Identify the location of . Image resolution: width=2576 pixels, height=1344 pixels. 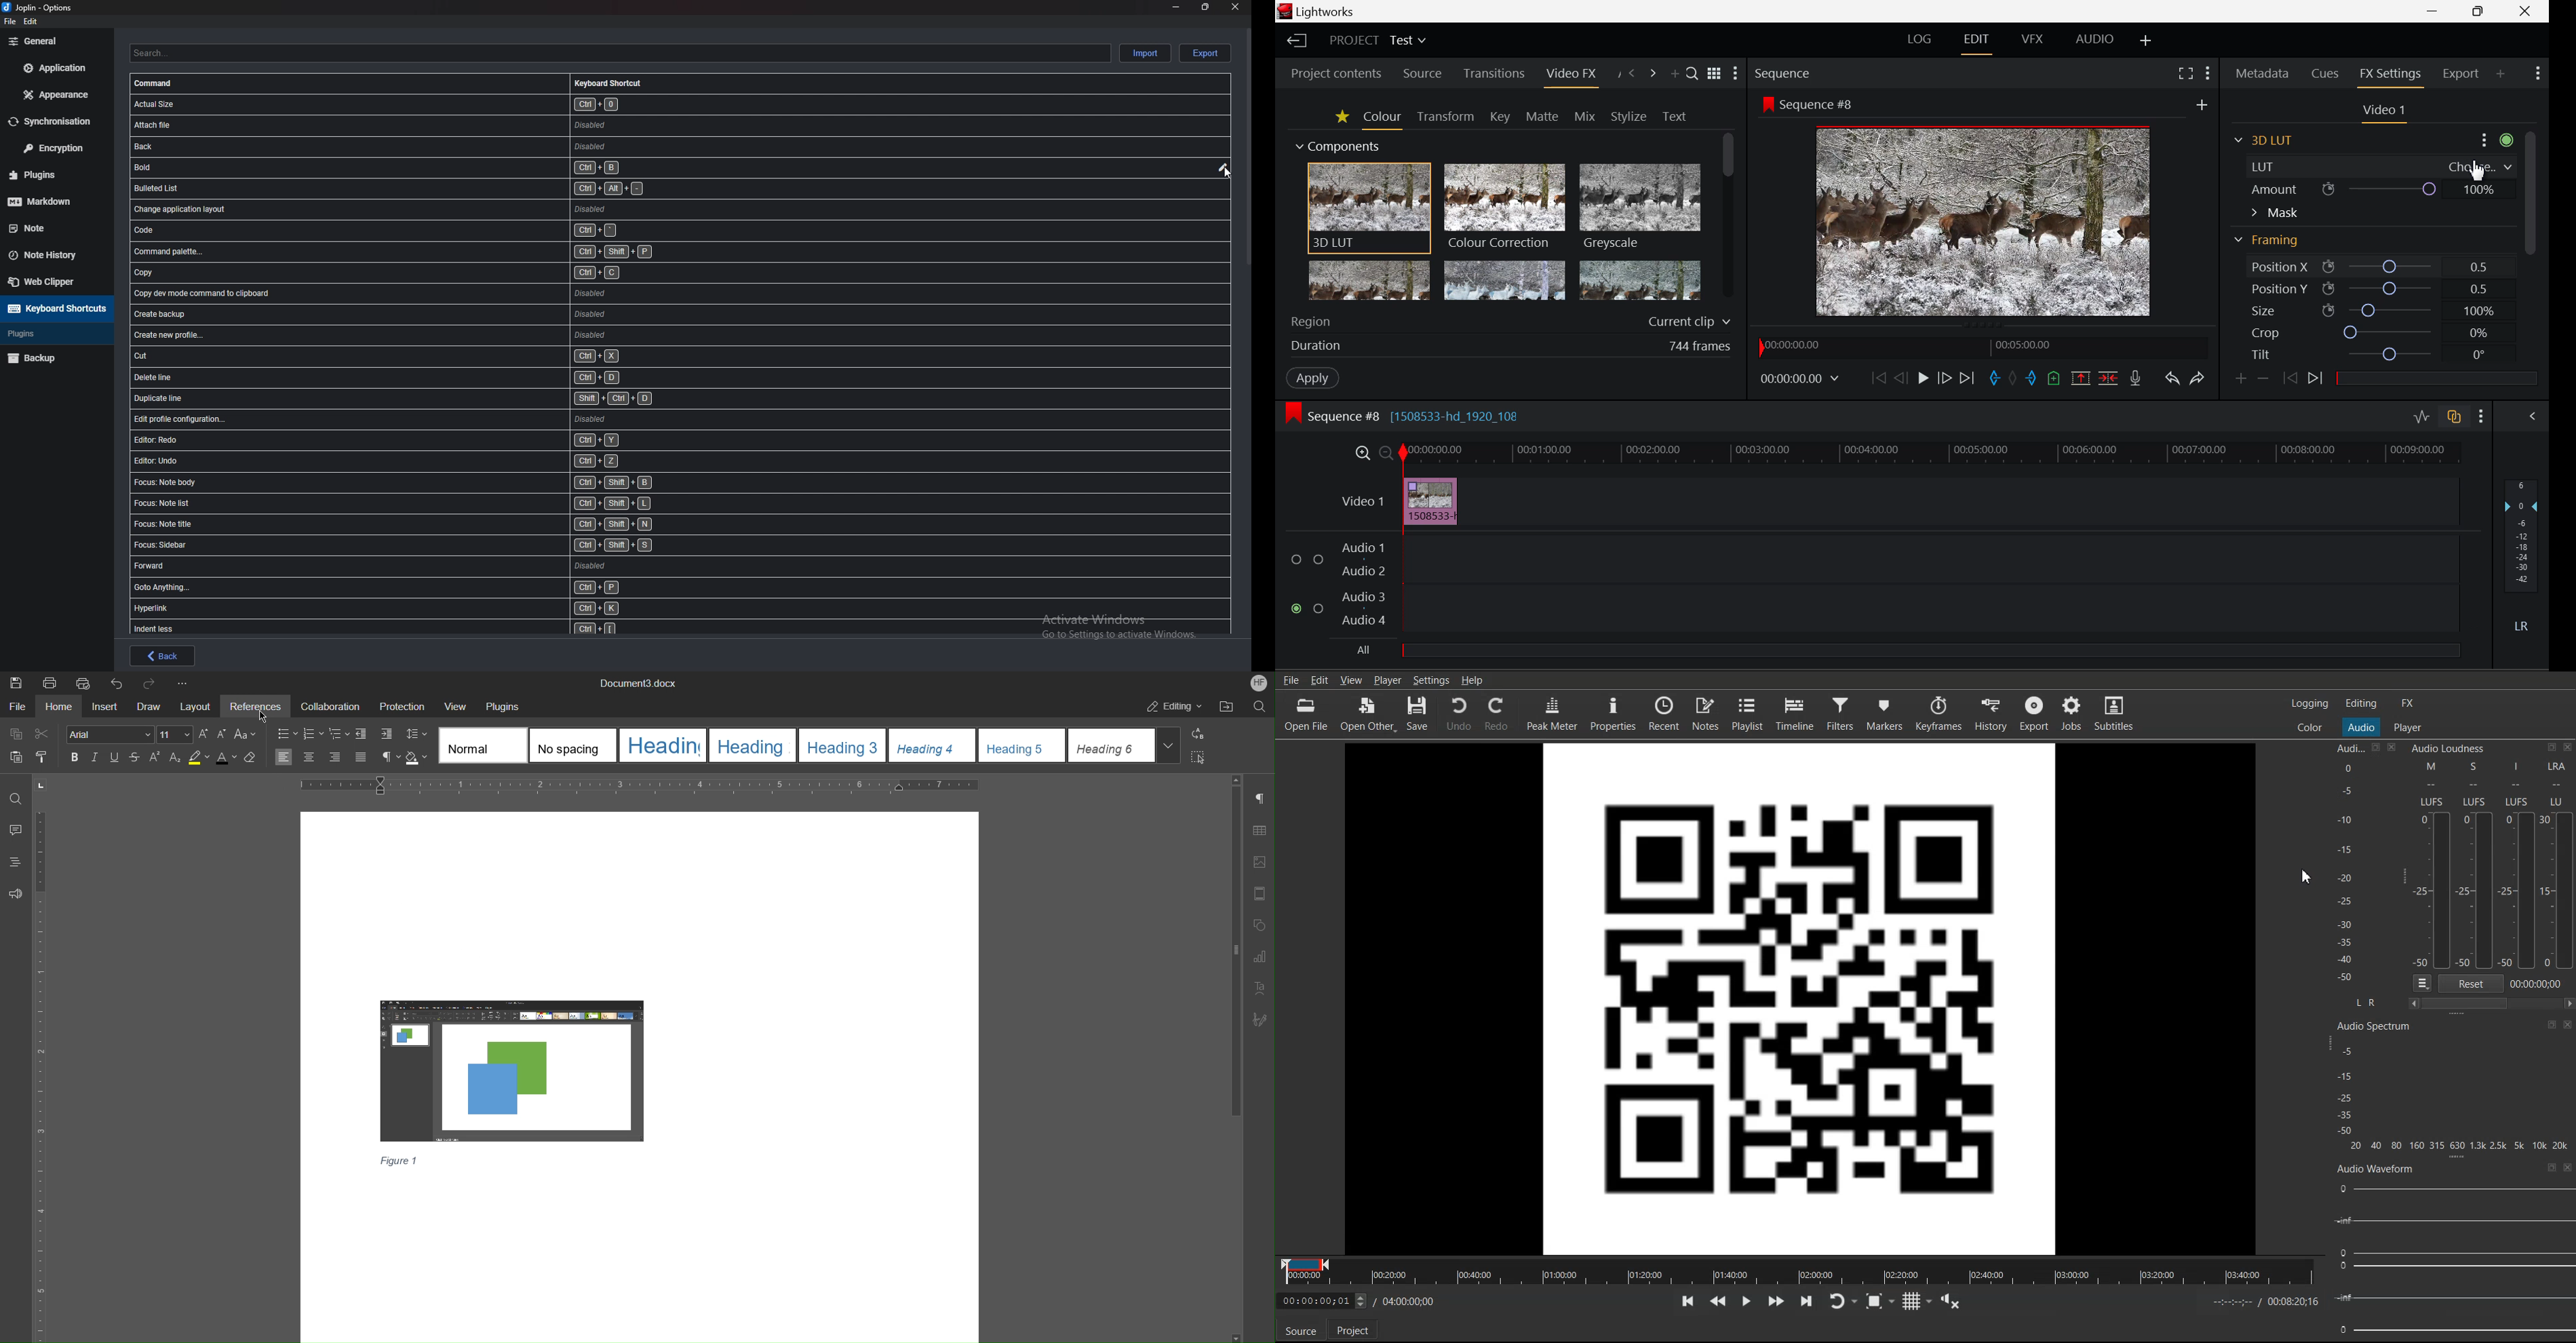
(2366, 1004).